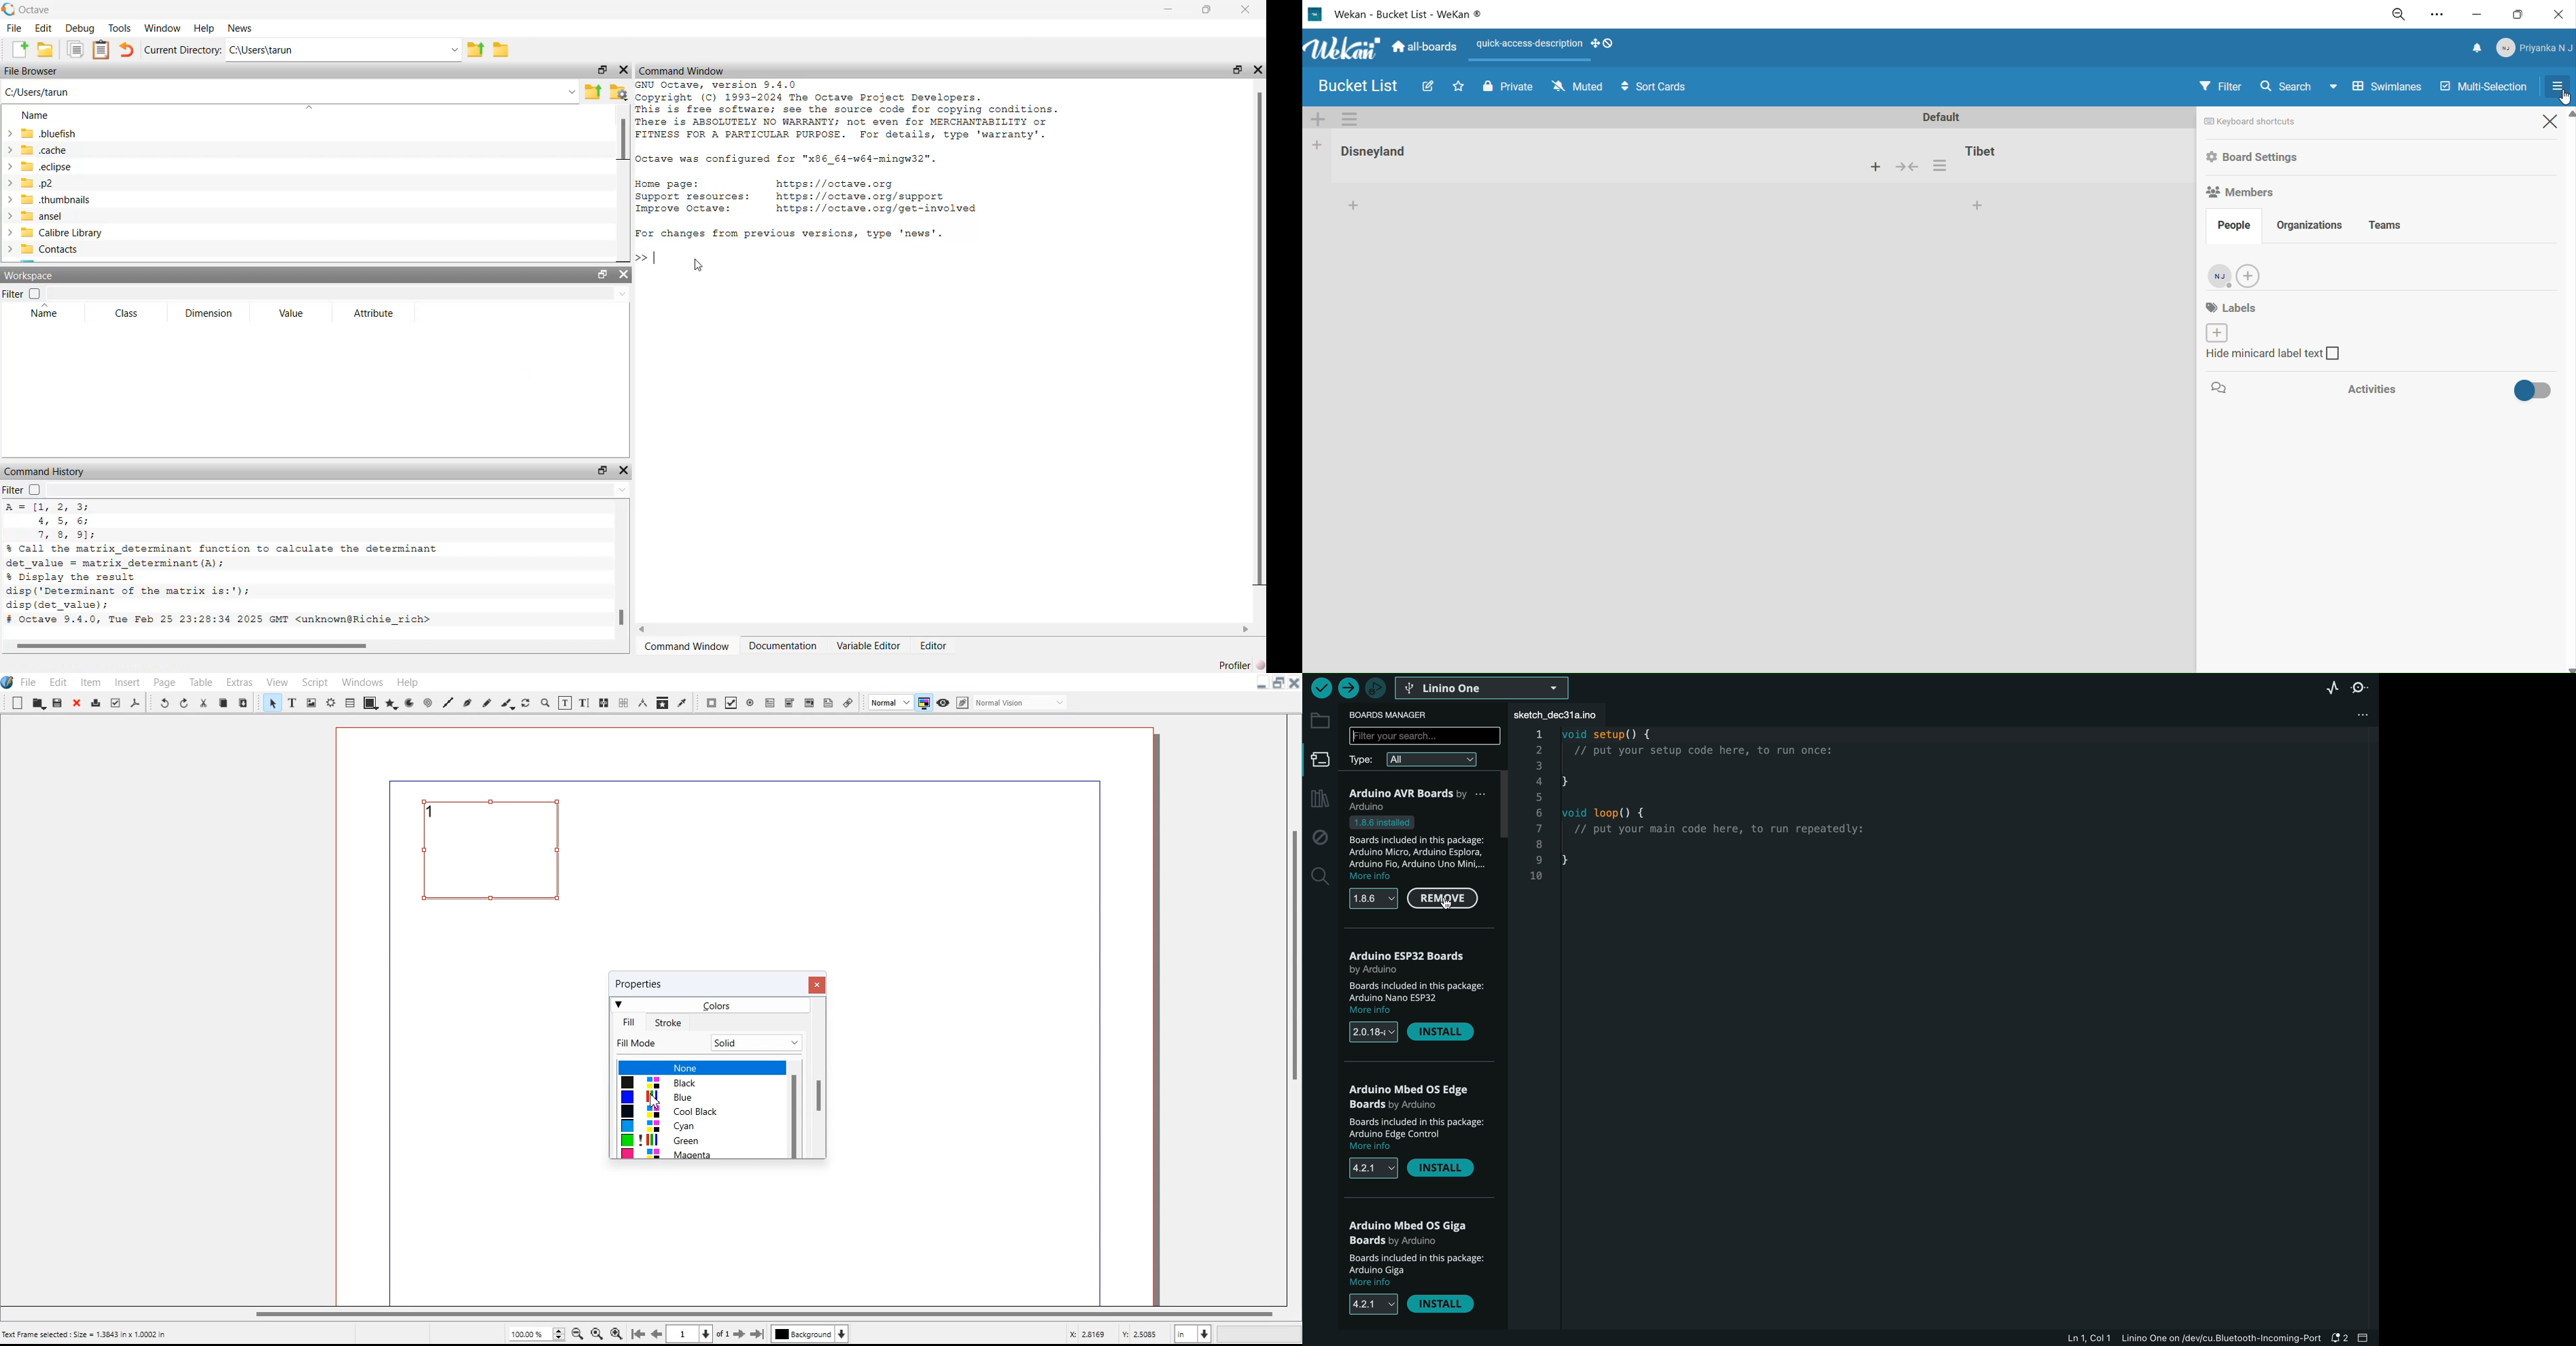 This screenshot has height=1372, width=2576. I want to click on edit , so click(1429, 86).